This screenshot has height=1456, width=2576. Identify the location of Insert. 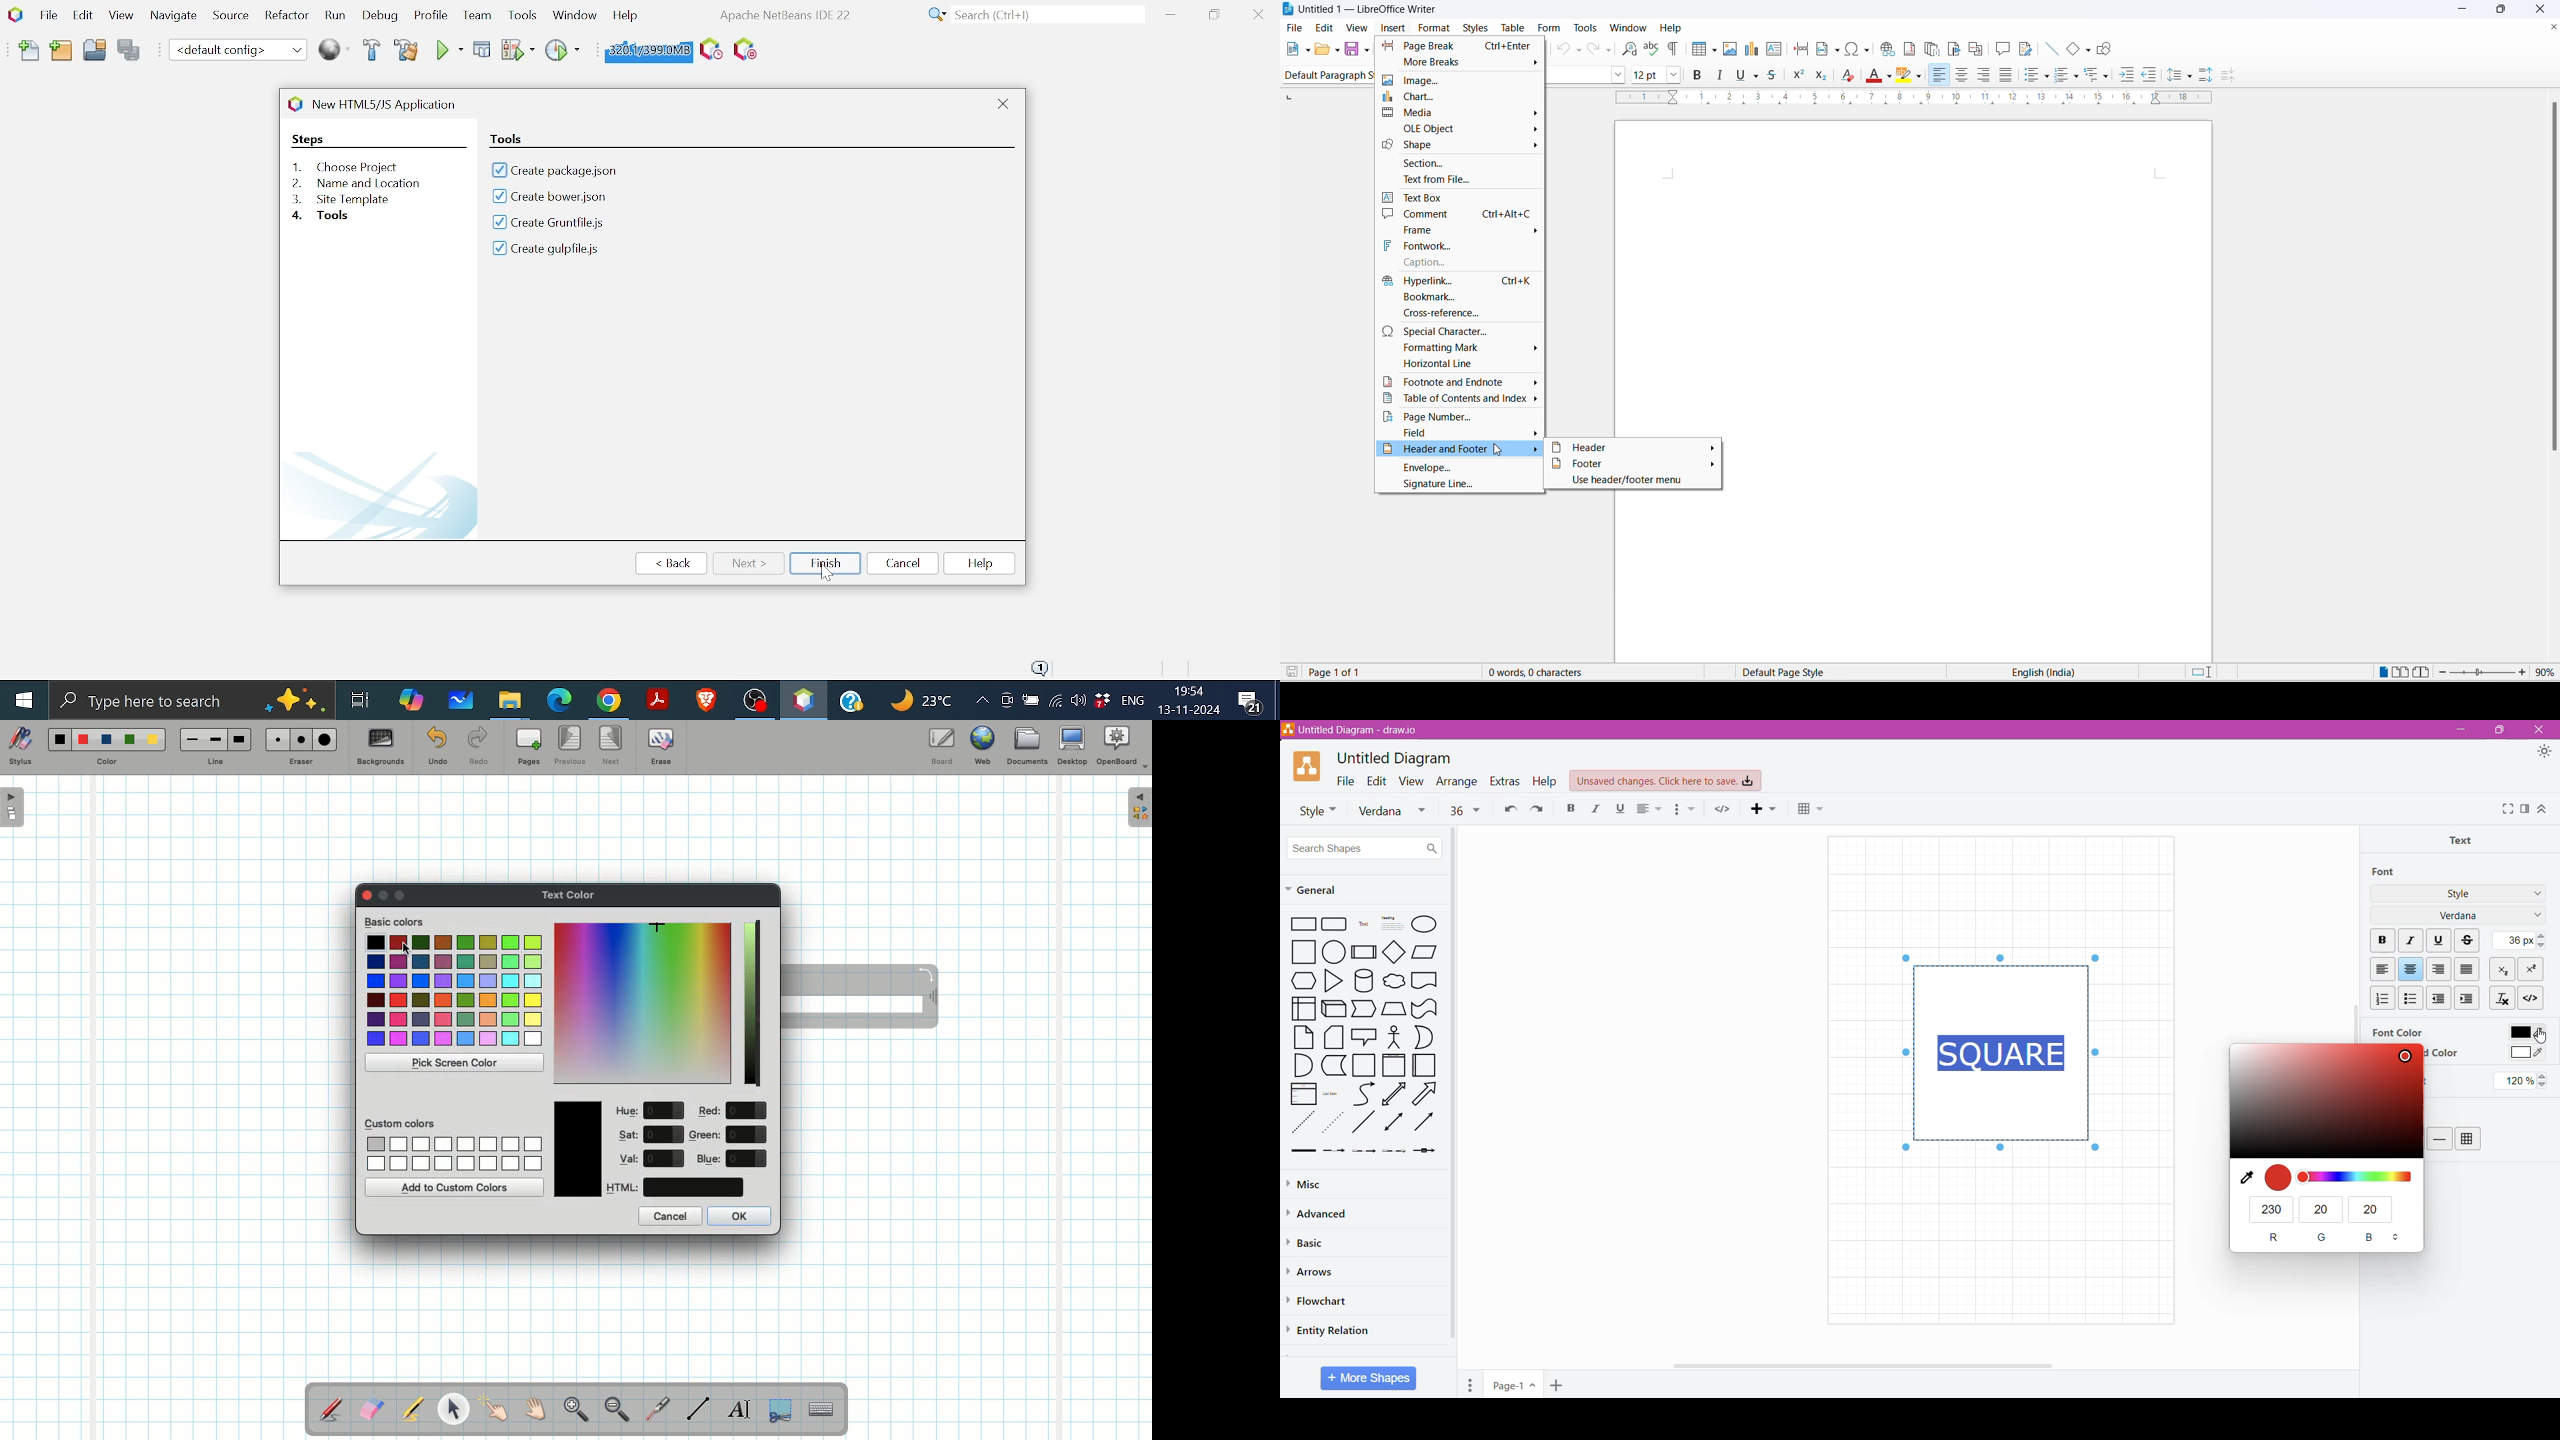
(1766, 808).